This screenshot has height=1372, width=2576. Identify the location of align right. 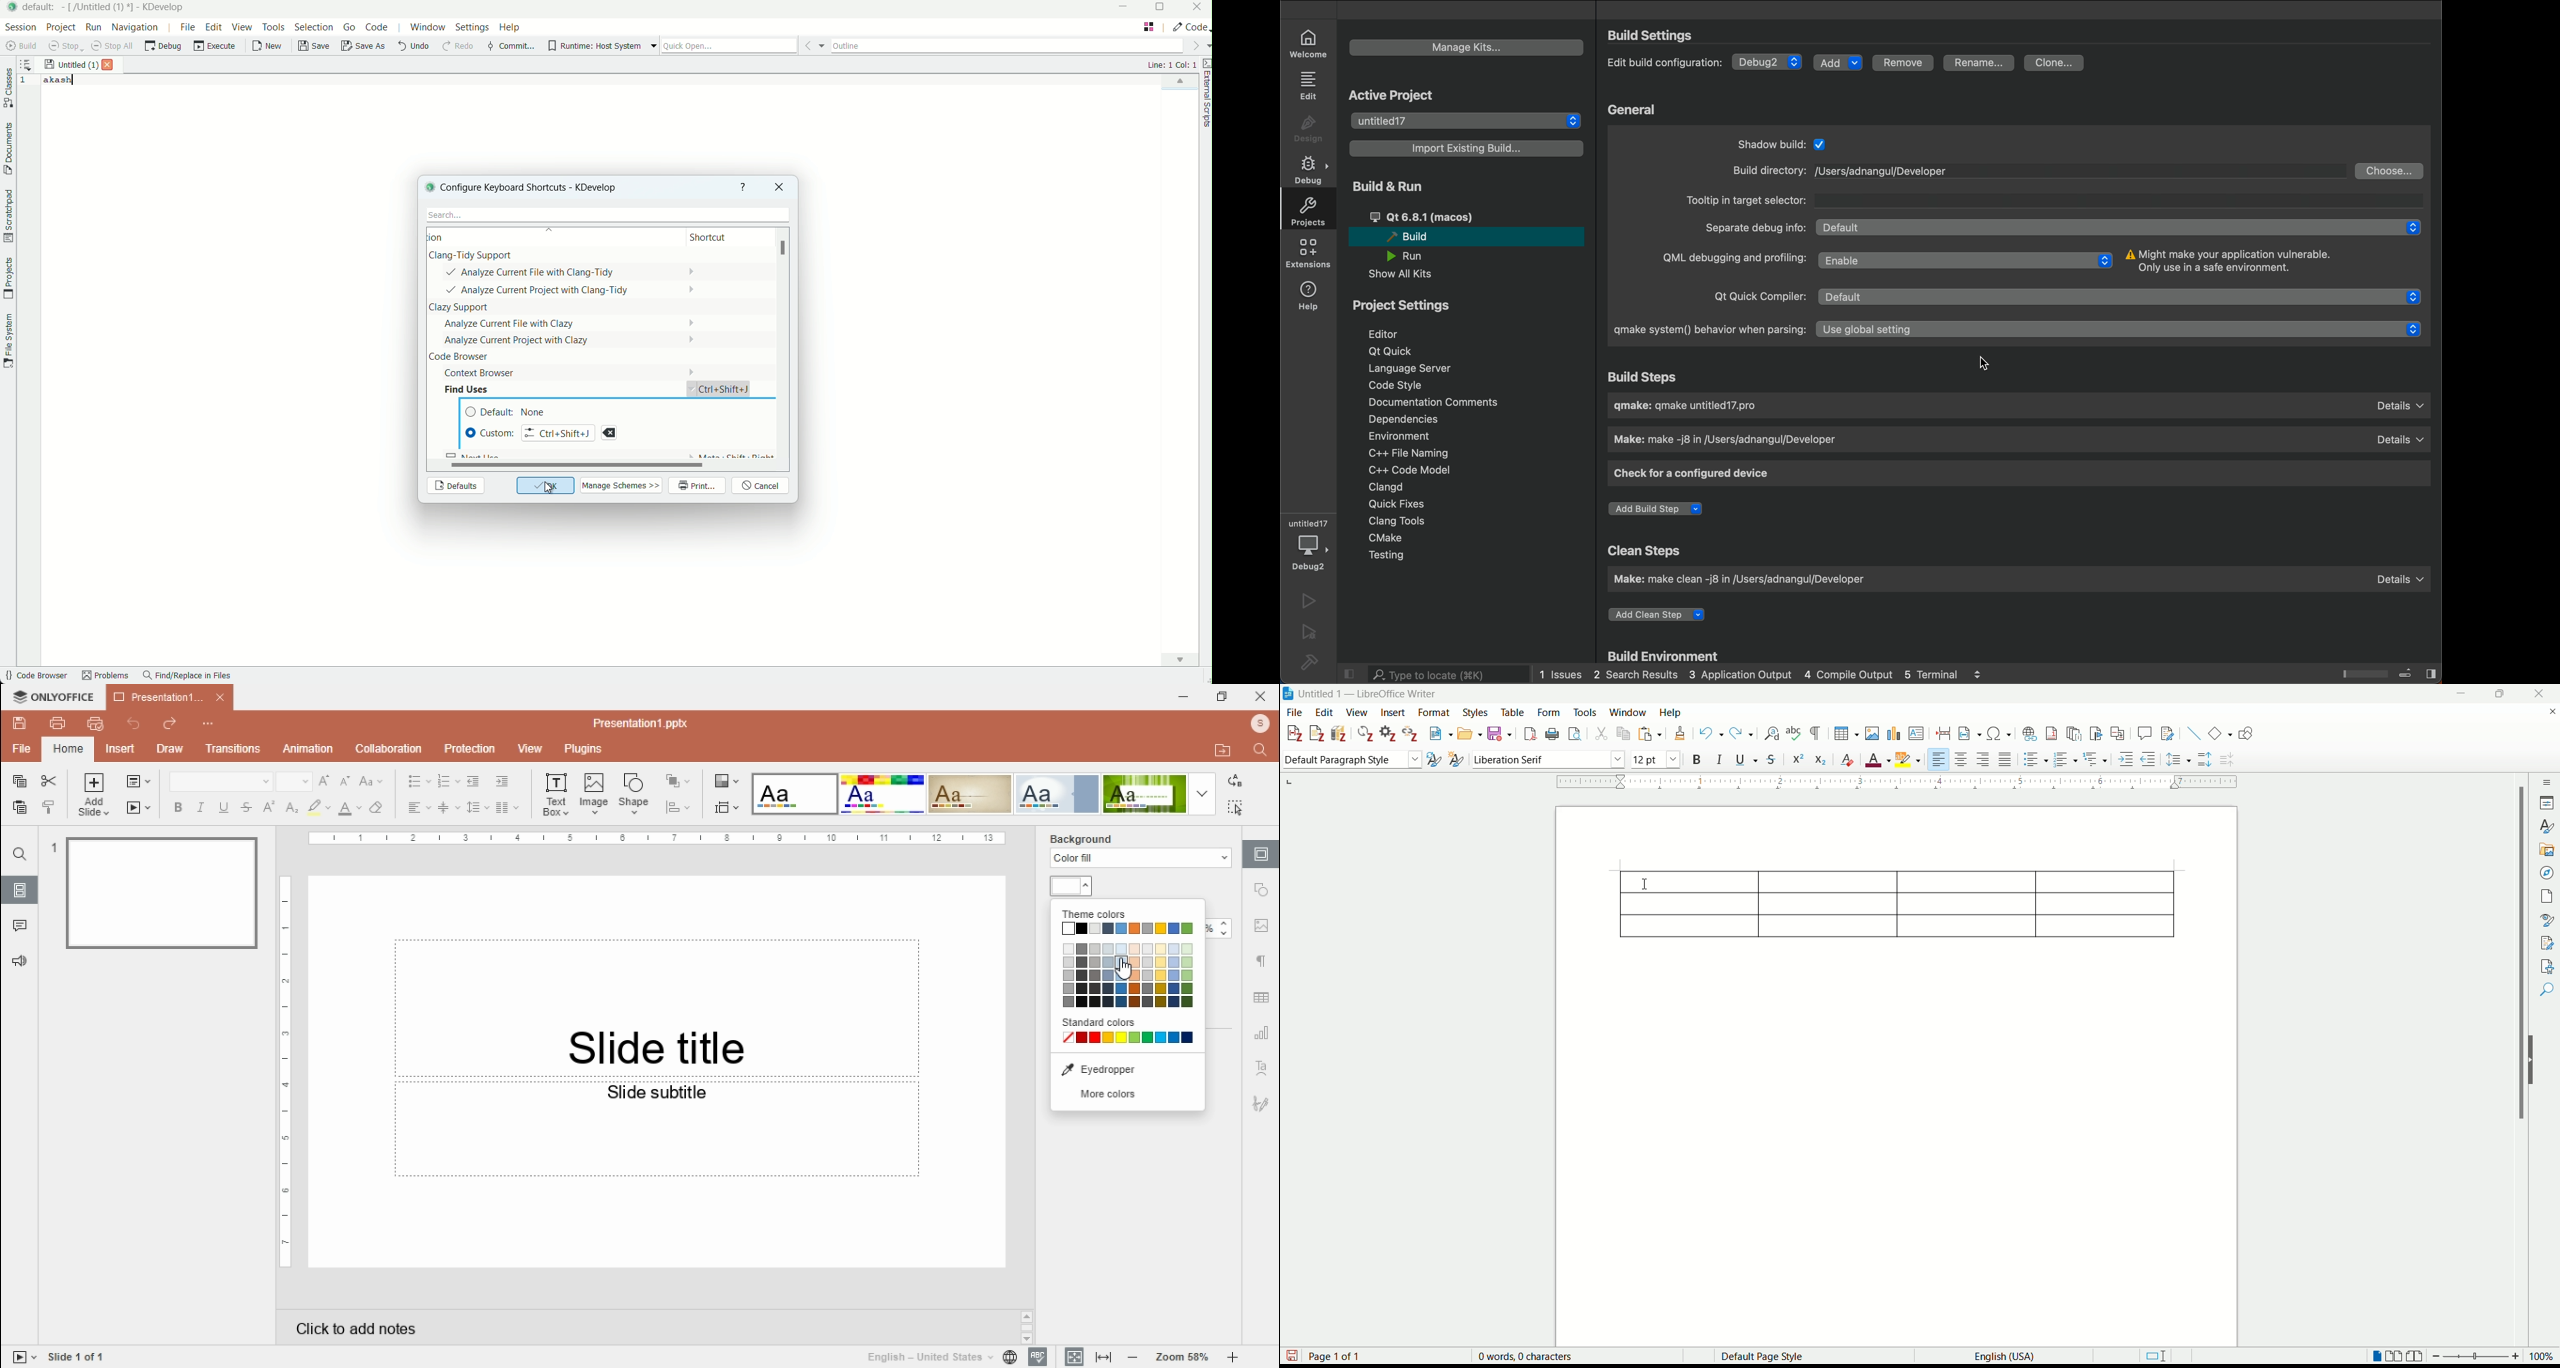
(1983, 760).